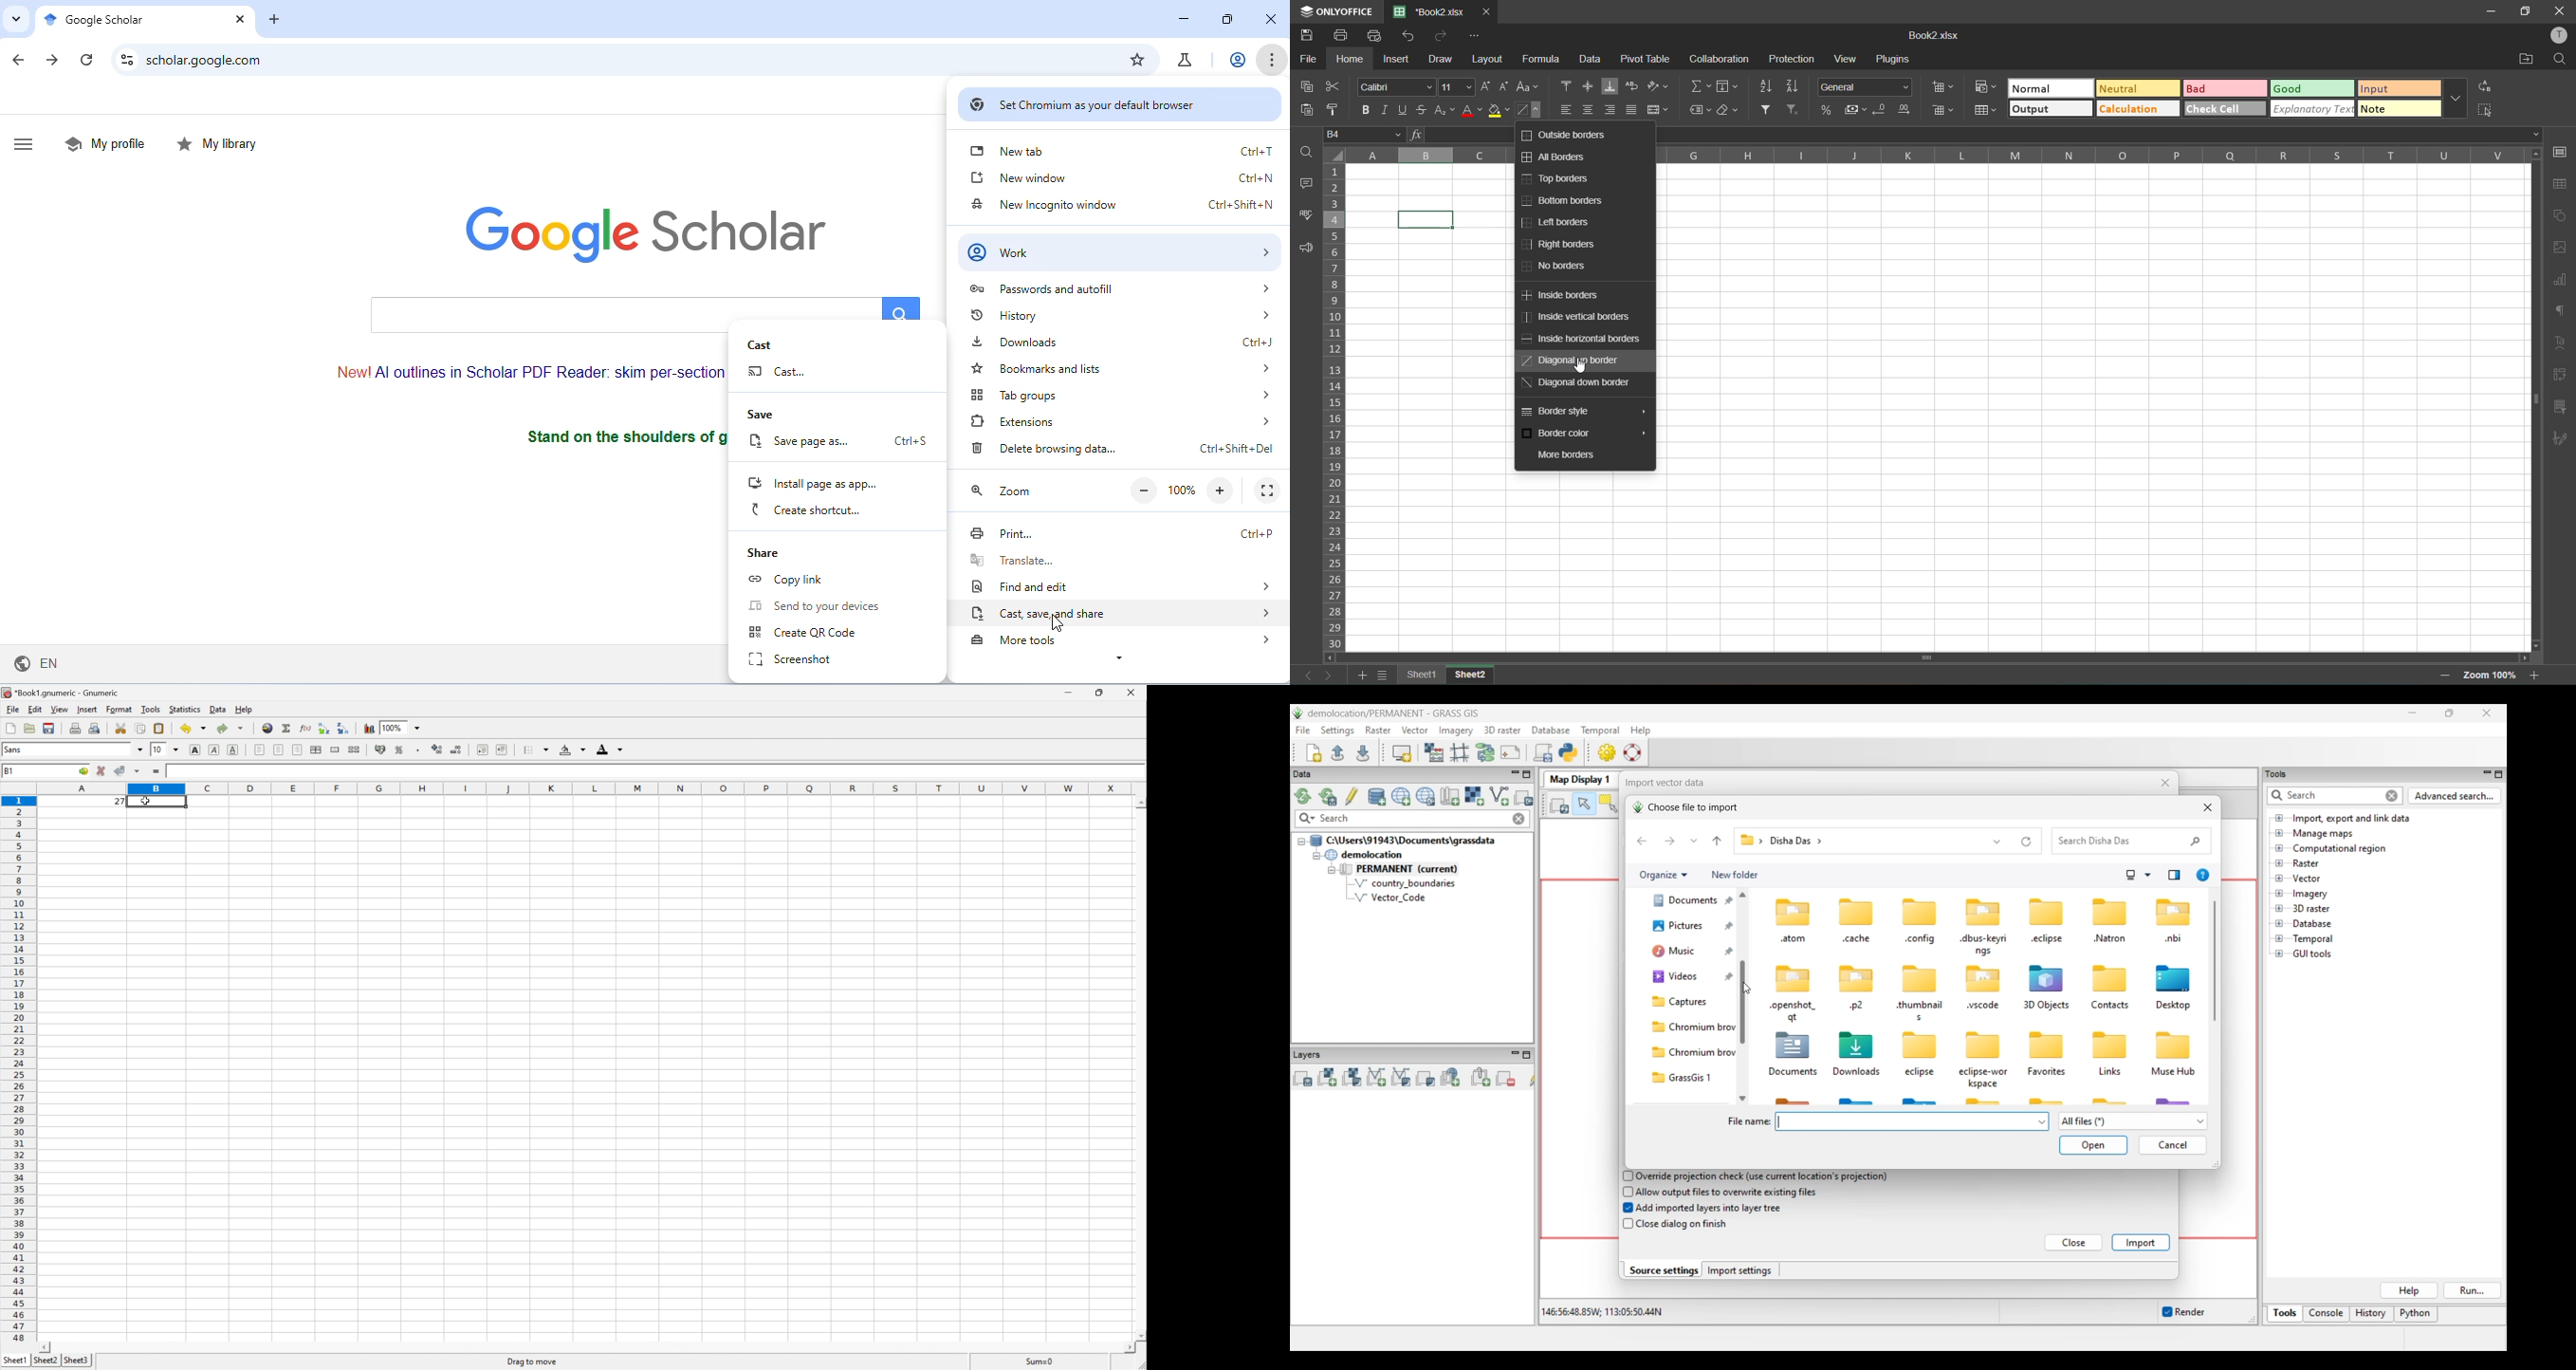 This screenshot has width=2576, height=1372. Describe the element at coordinates (1267, 19) in the screenshot. I see `close` at that location.